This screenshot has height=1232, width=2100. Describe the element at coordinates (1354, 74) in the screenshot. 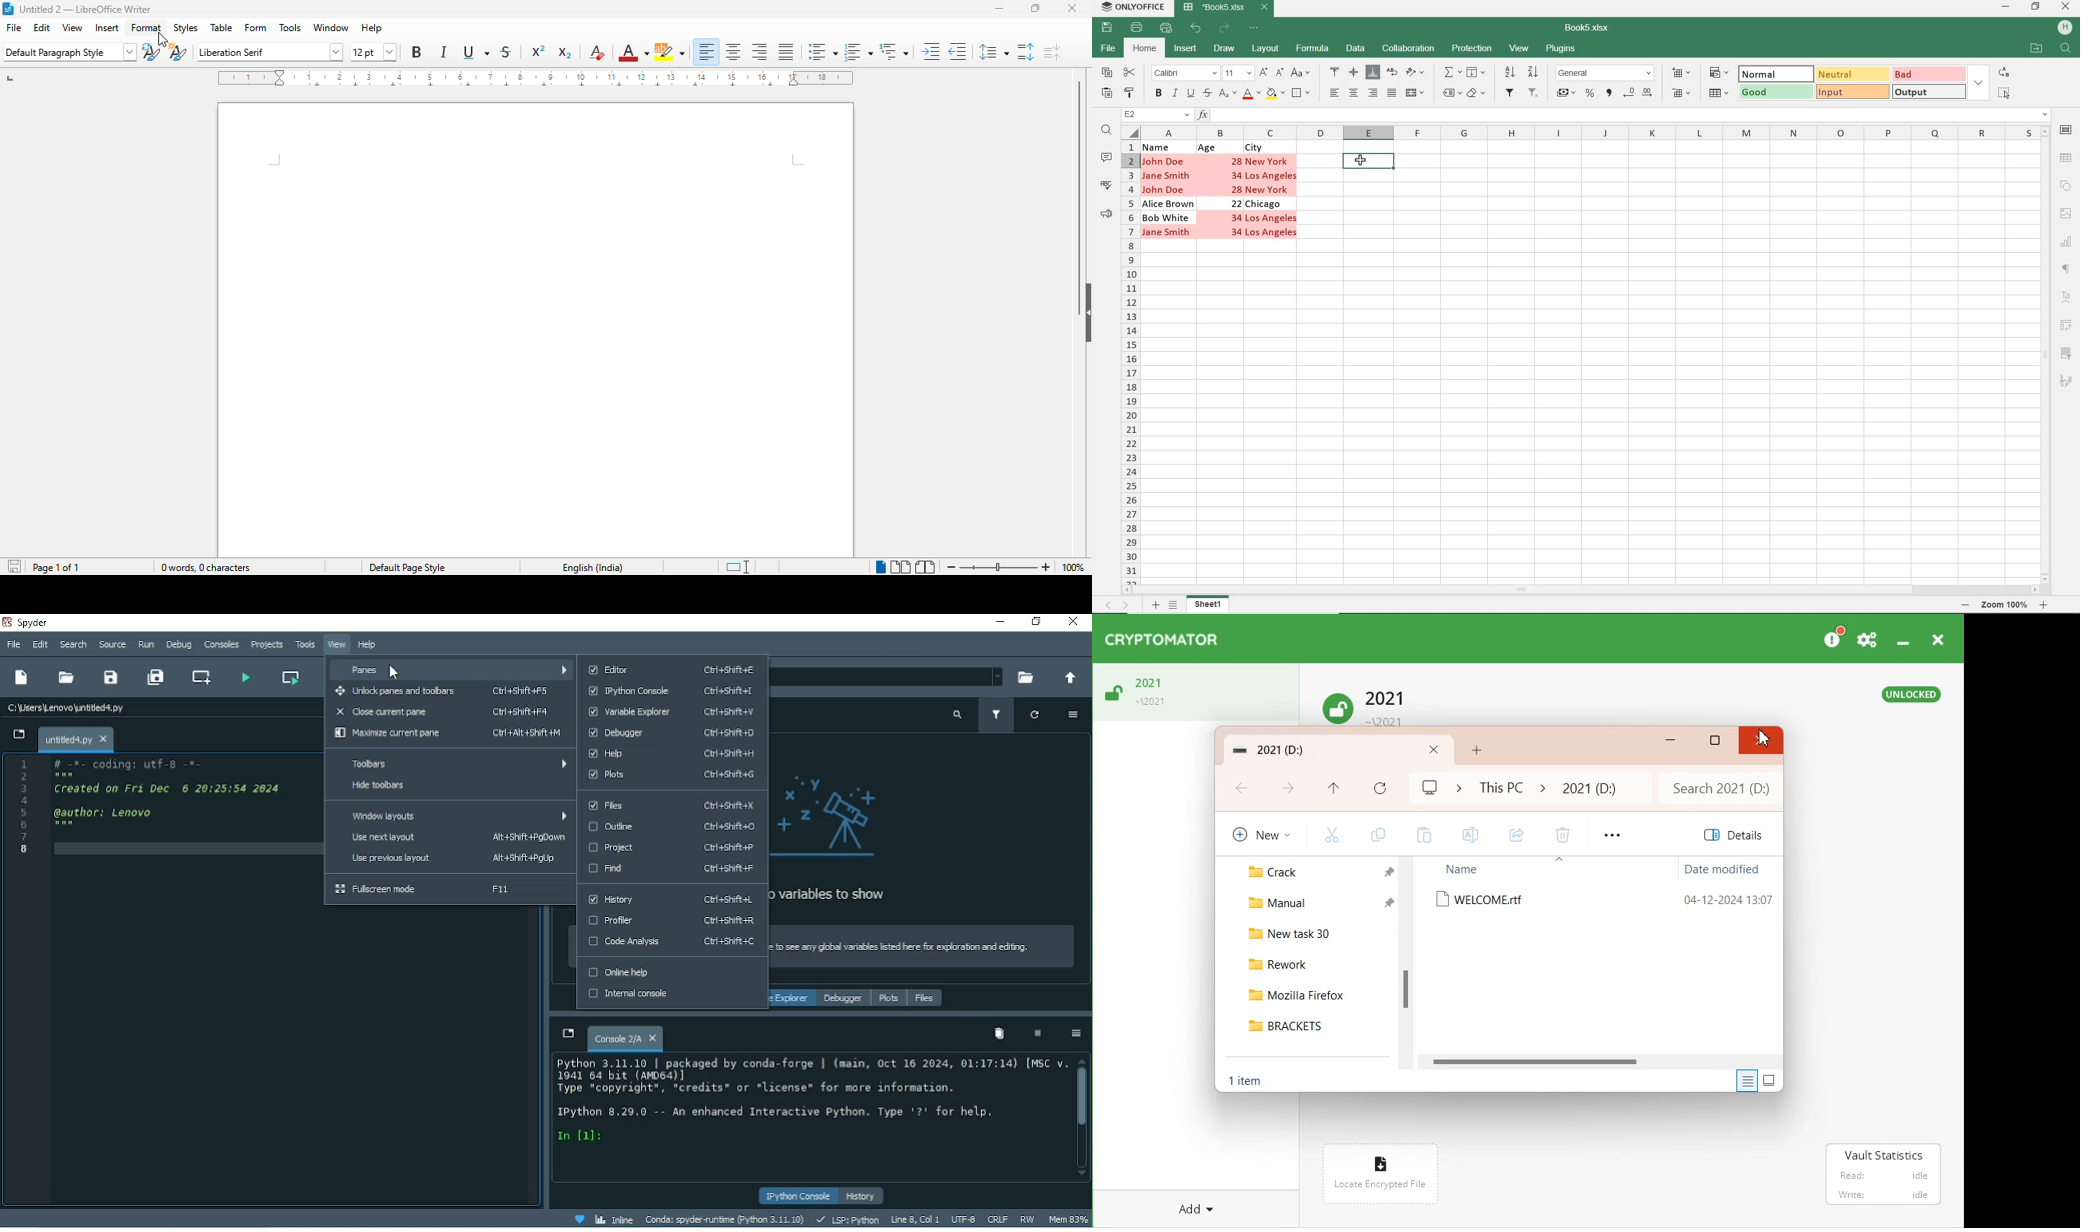

I see `ALIGN MIDDLE` at that location.